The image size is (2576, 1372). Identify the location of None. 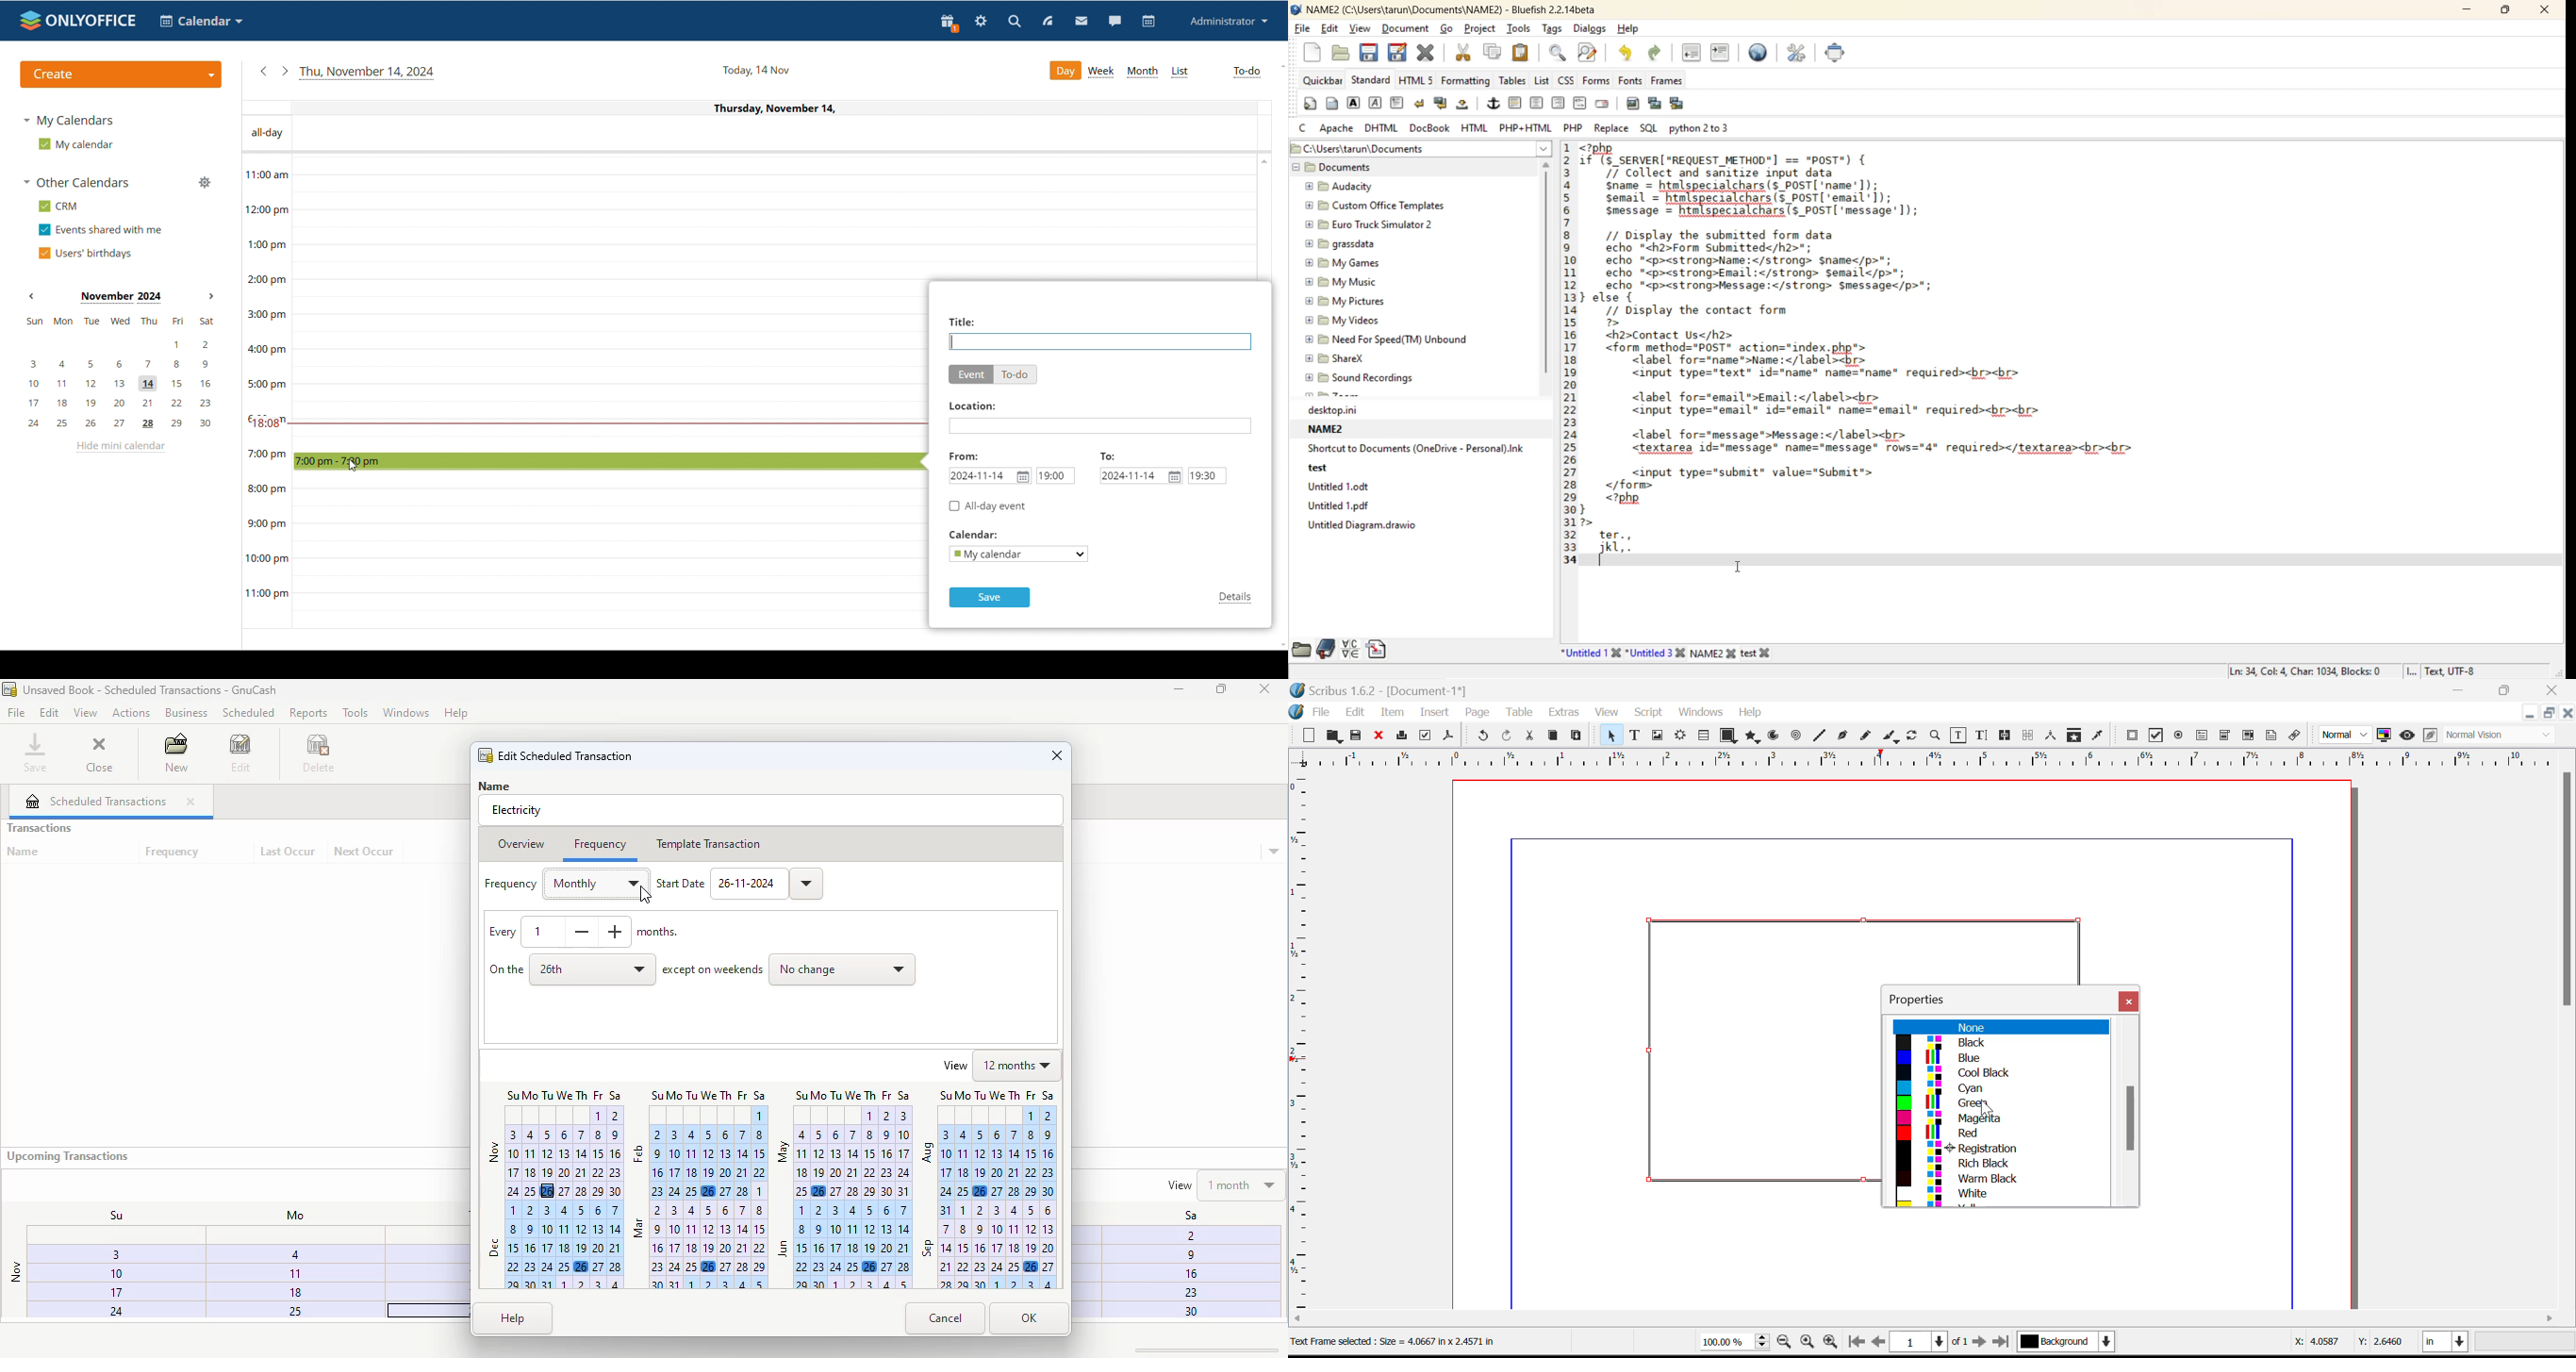
(2000, 1027).